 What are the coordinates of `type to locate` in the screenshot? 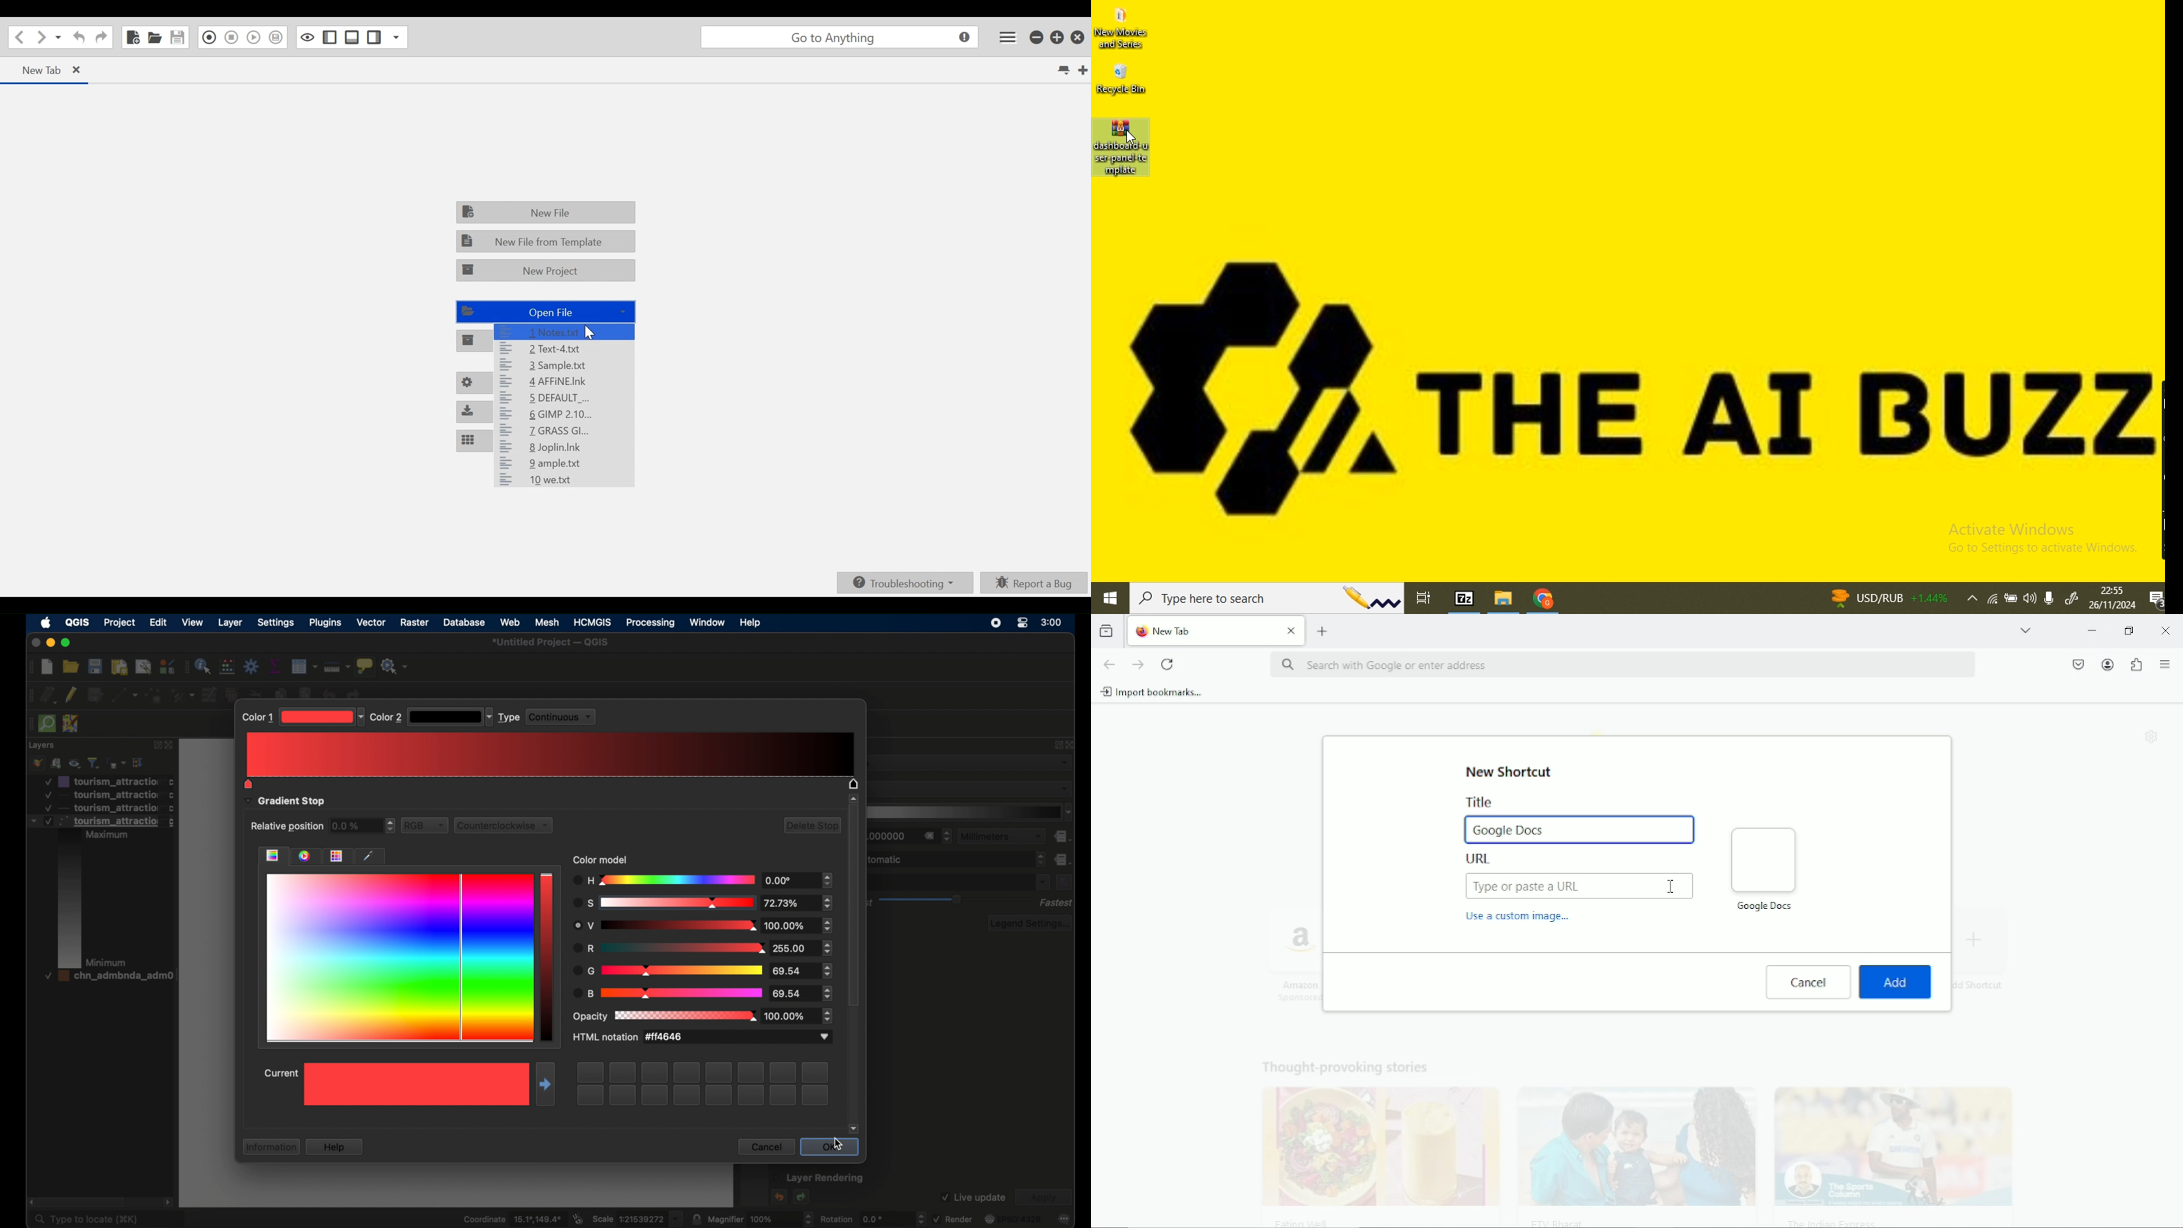 It's located at (106, 1219).